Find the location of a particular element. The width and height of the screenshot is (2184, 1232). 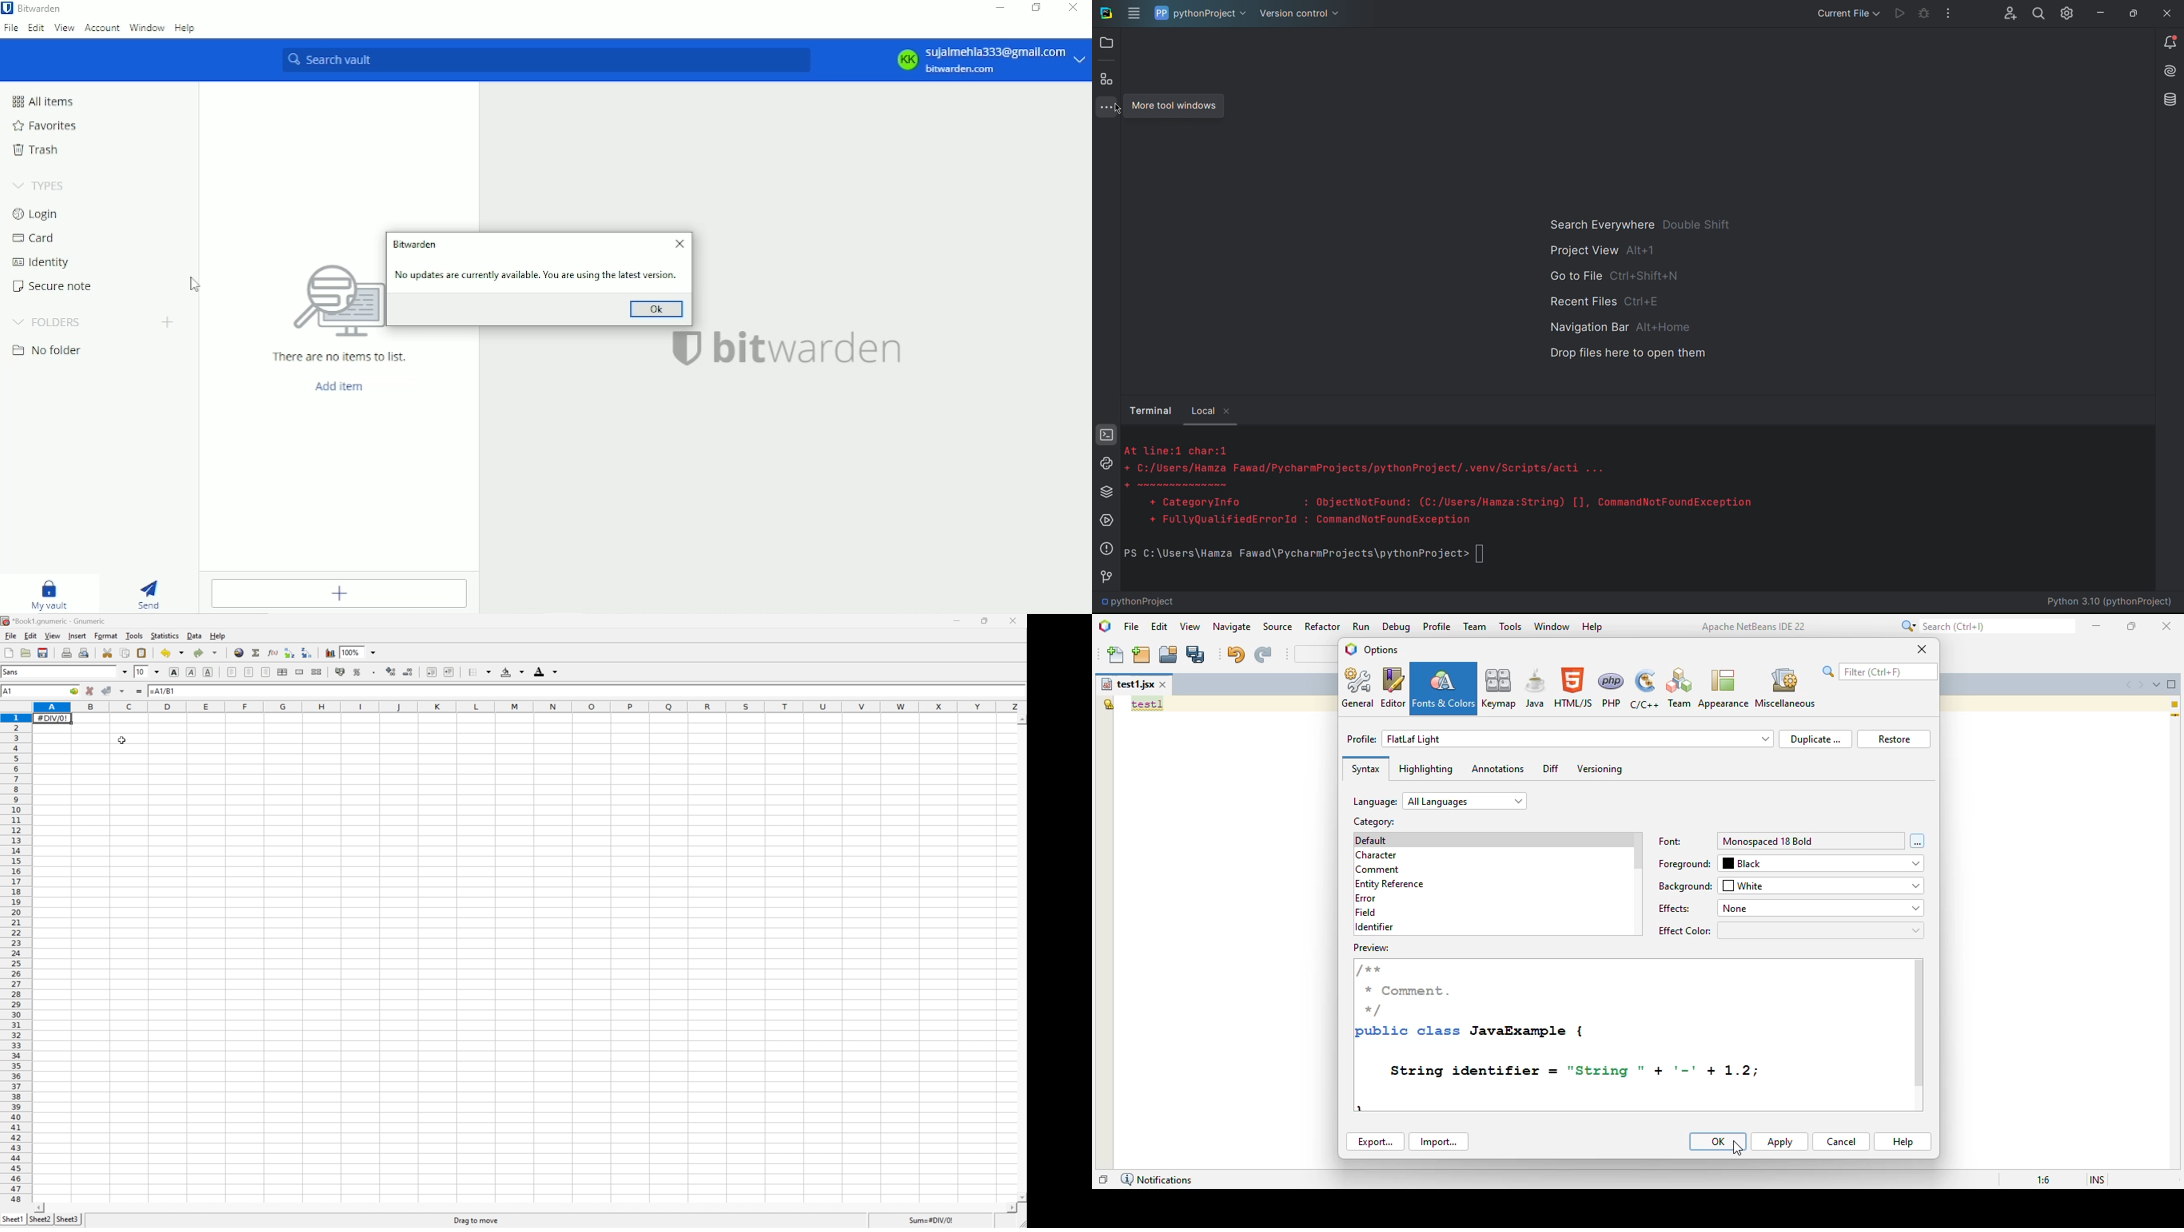

team is located at coordinates (1476, 626).